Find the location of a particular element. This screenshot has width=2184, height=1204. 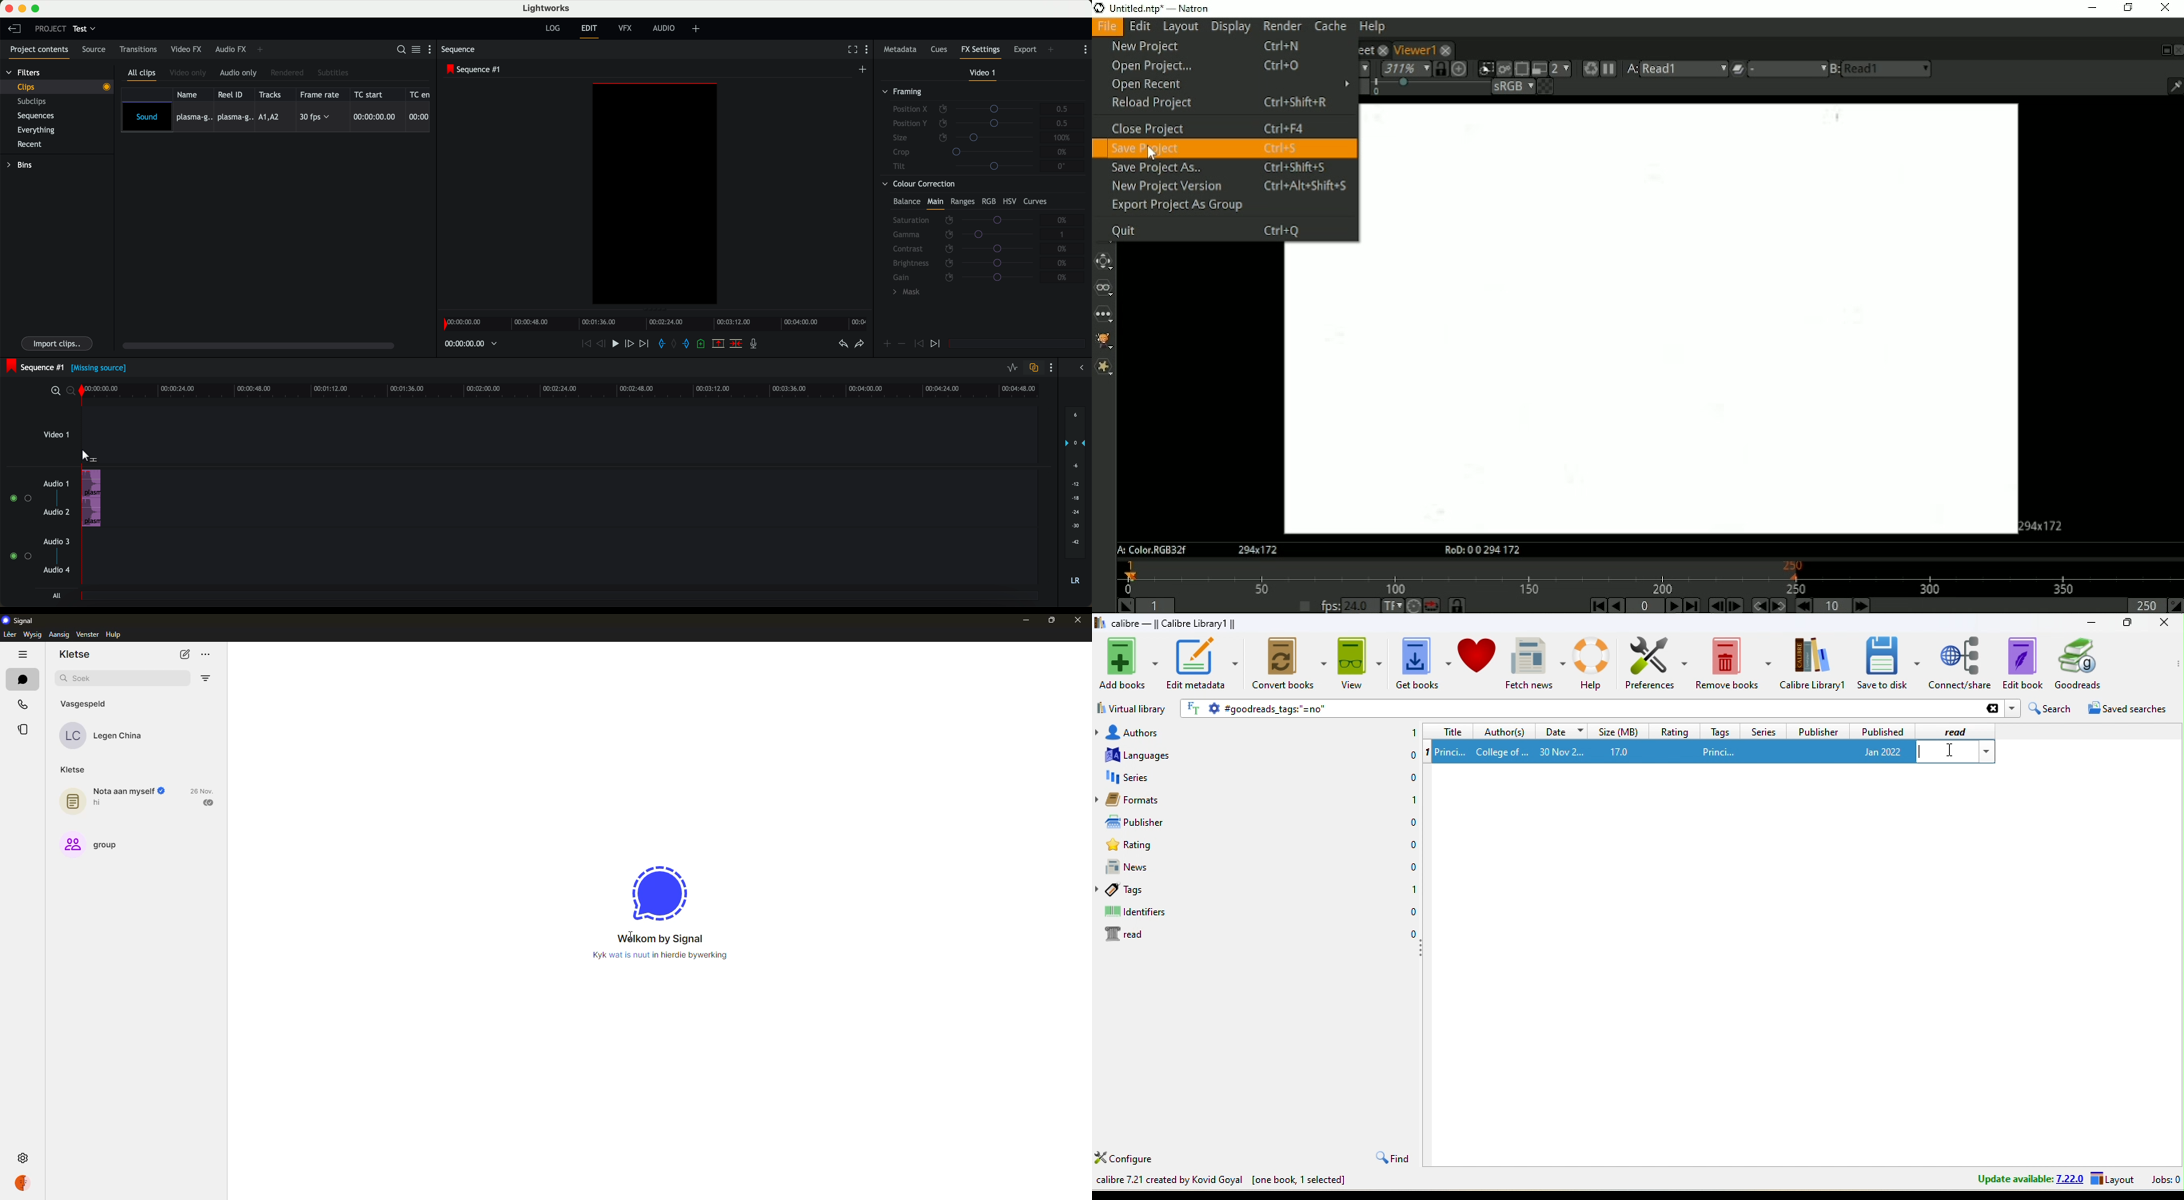

show settings menu is located at coordinates (432, 51).